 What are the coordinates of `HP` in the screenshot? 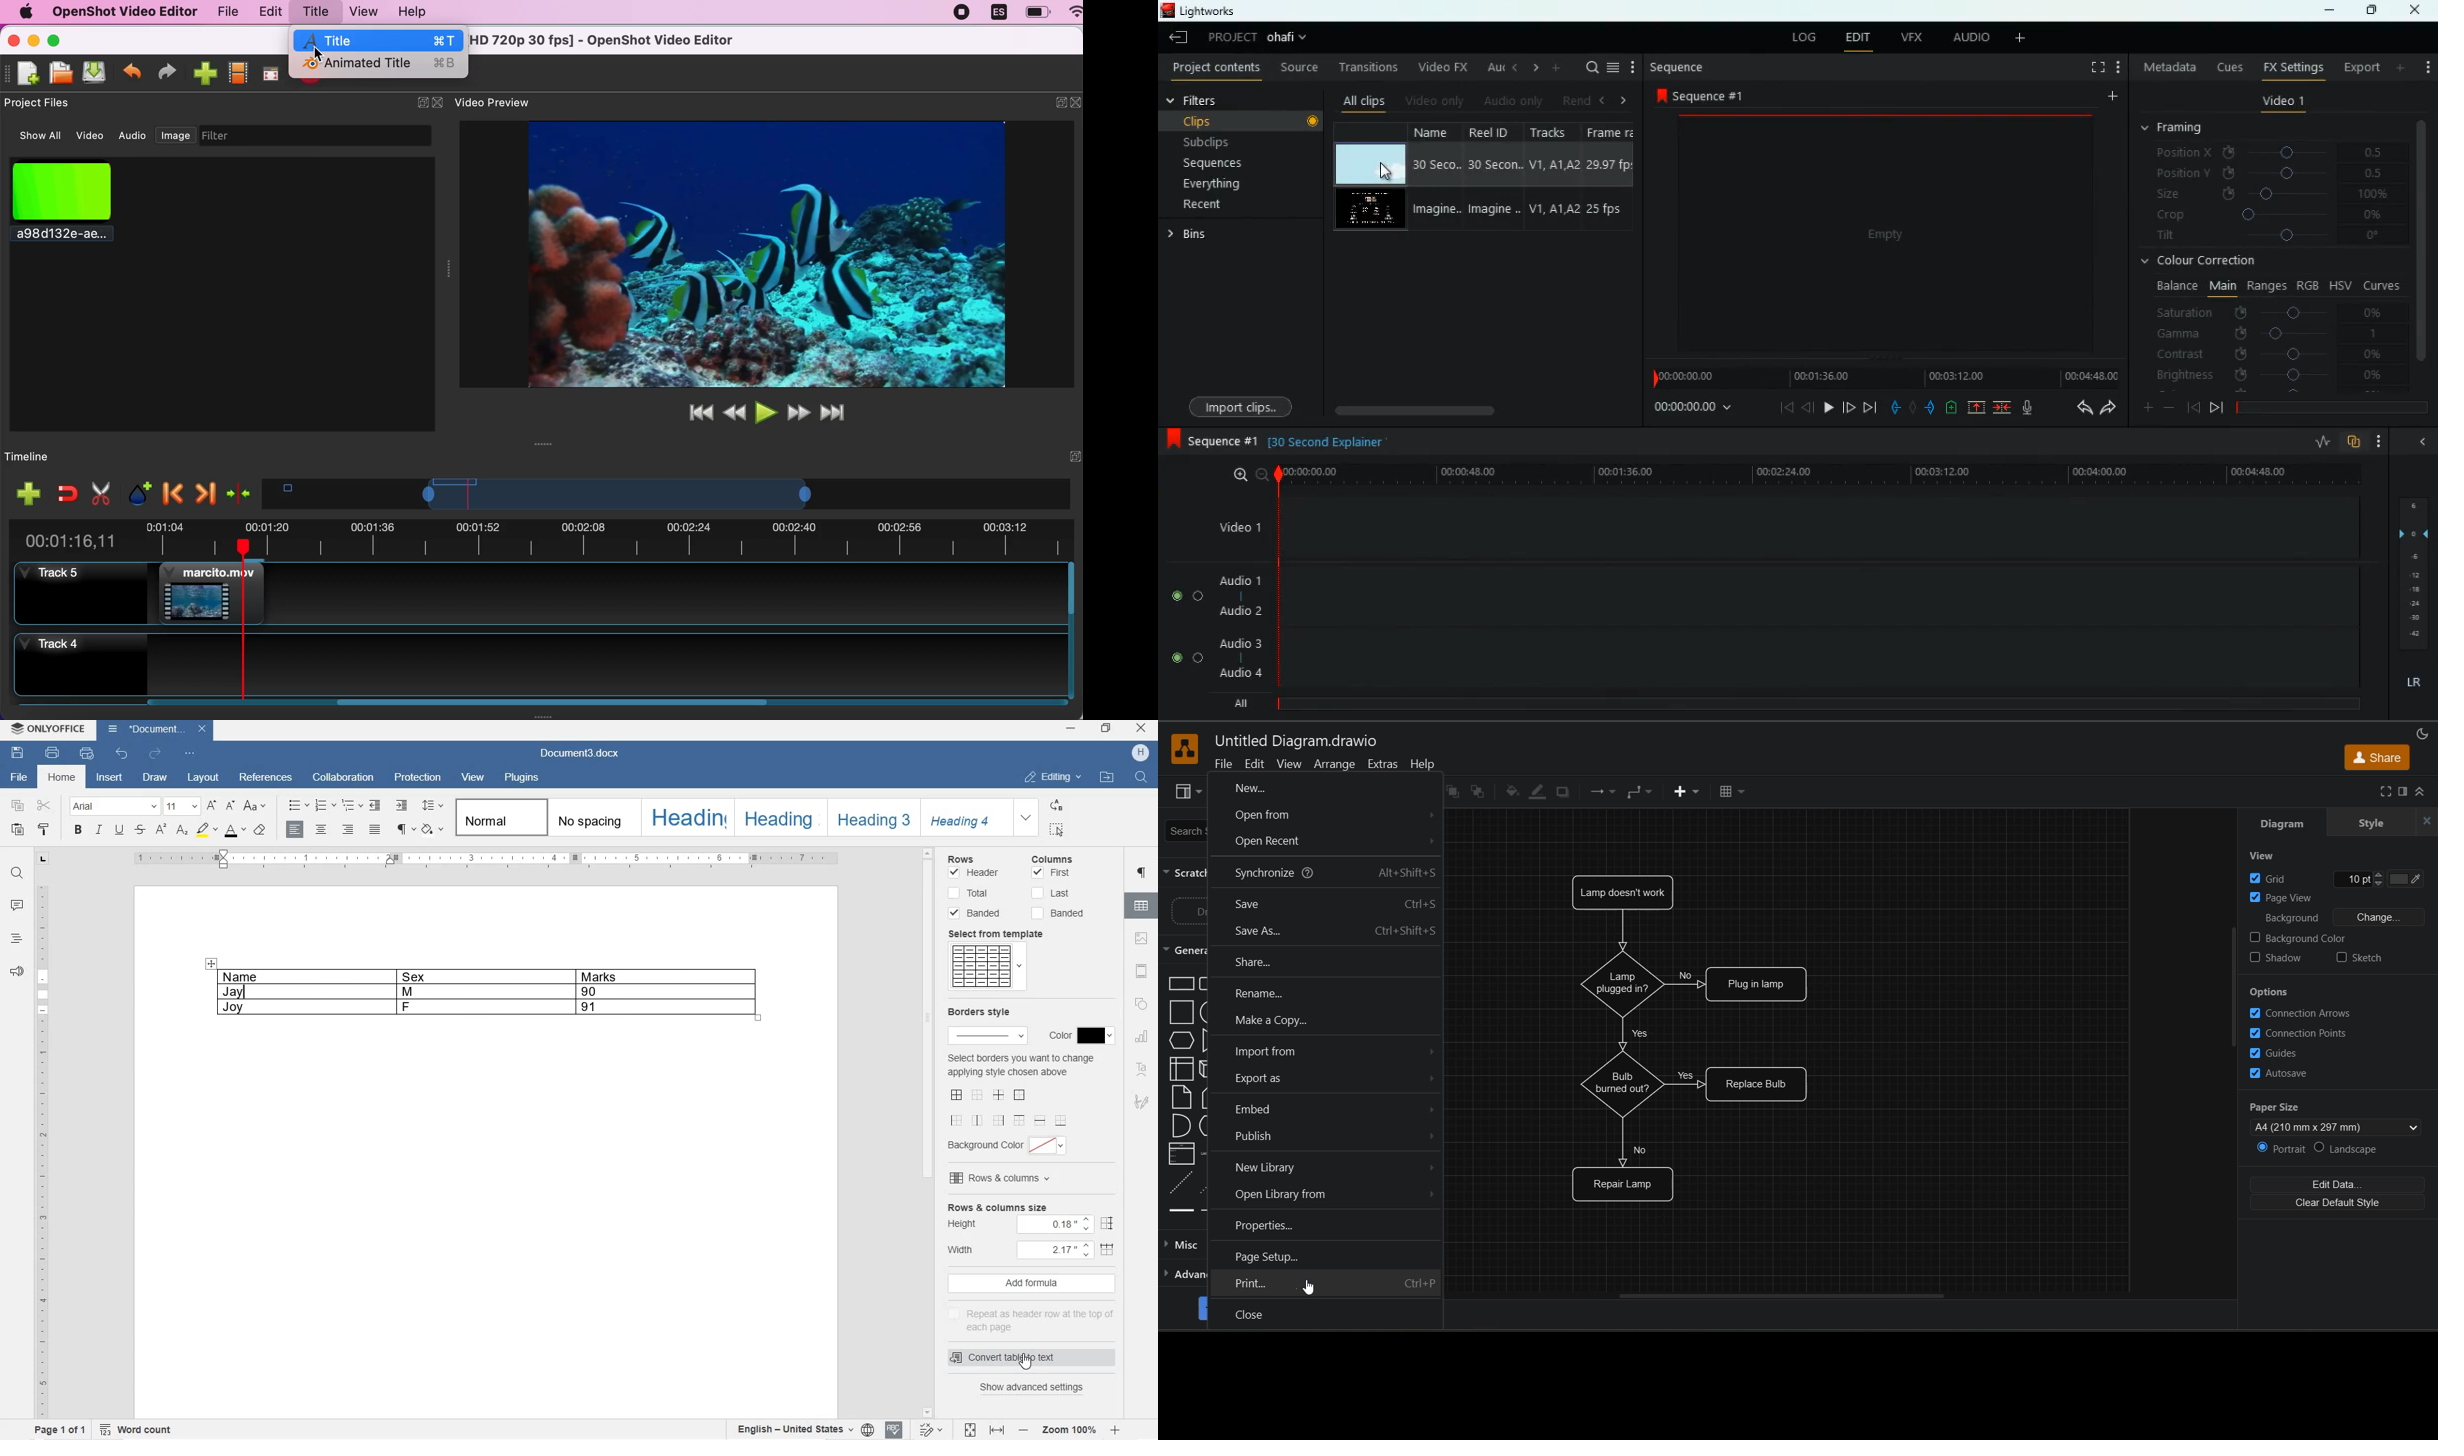 It's located at (1143, 752).